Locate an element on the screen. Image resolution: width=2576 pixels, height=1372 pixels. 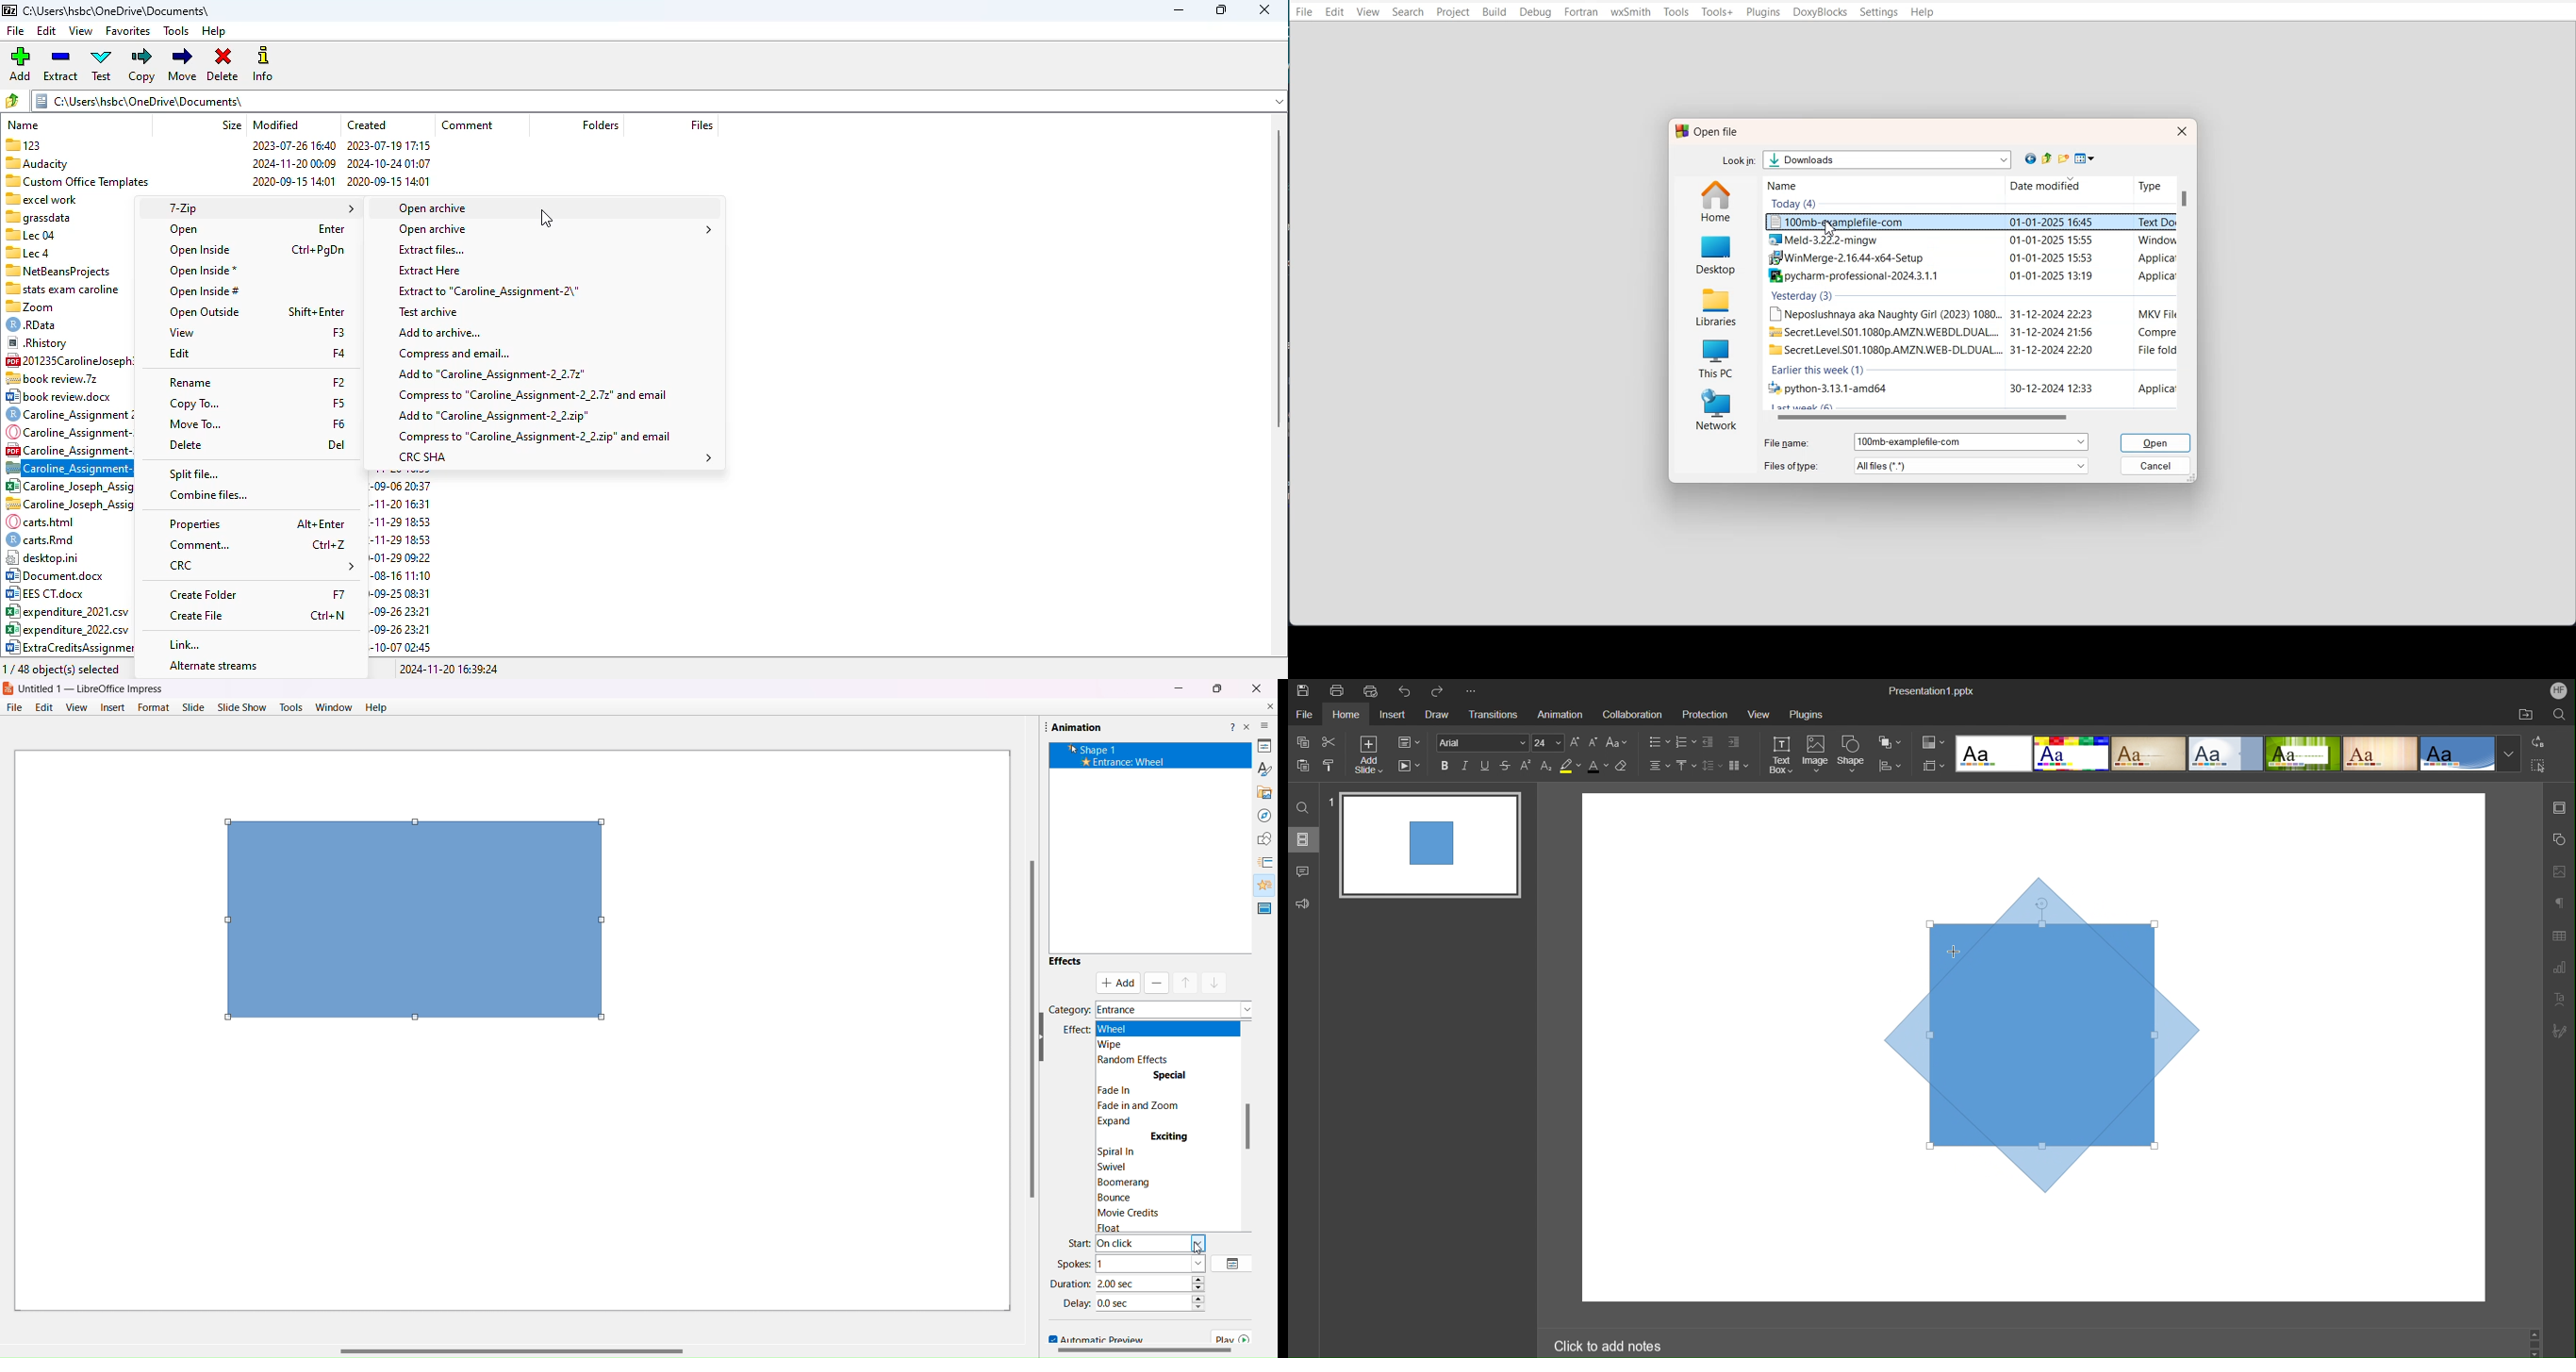
Signature is located at coordinates (2561, 1031).